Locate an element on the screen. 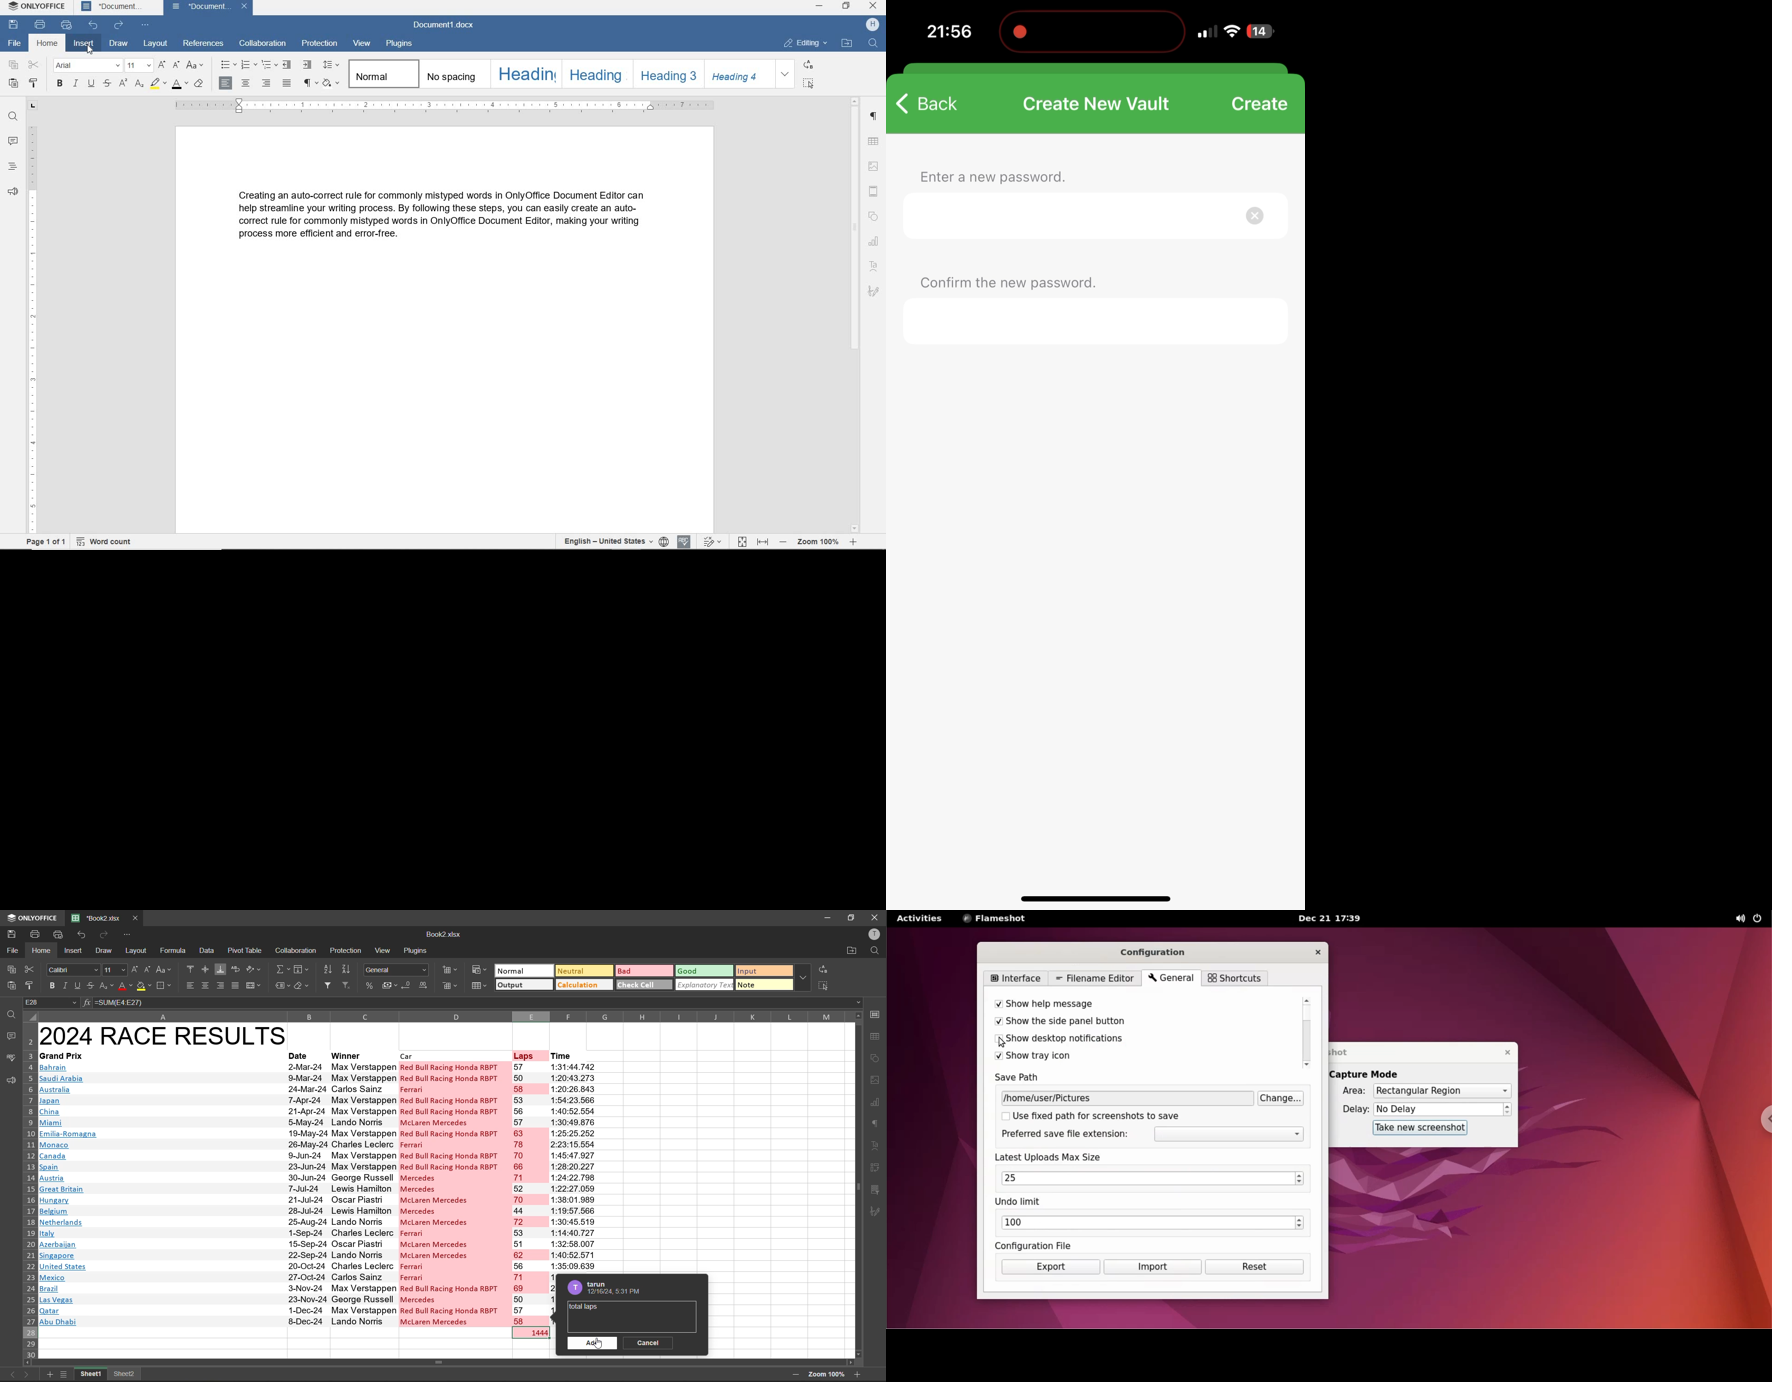  clear is located at coordinates (301, 985).